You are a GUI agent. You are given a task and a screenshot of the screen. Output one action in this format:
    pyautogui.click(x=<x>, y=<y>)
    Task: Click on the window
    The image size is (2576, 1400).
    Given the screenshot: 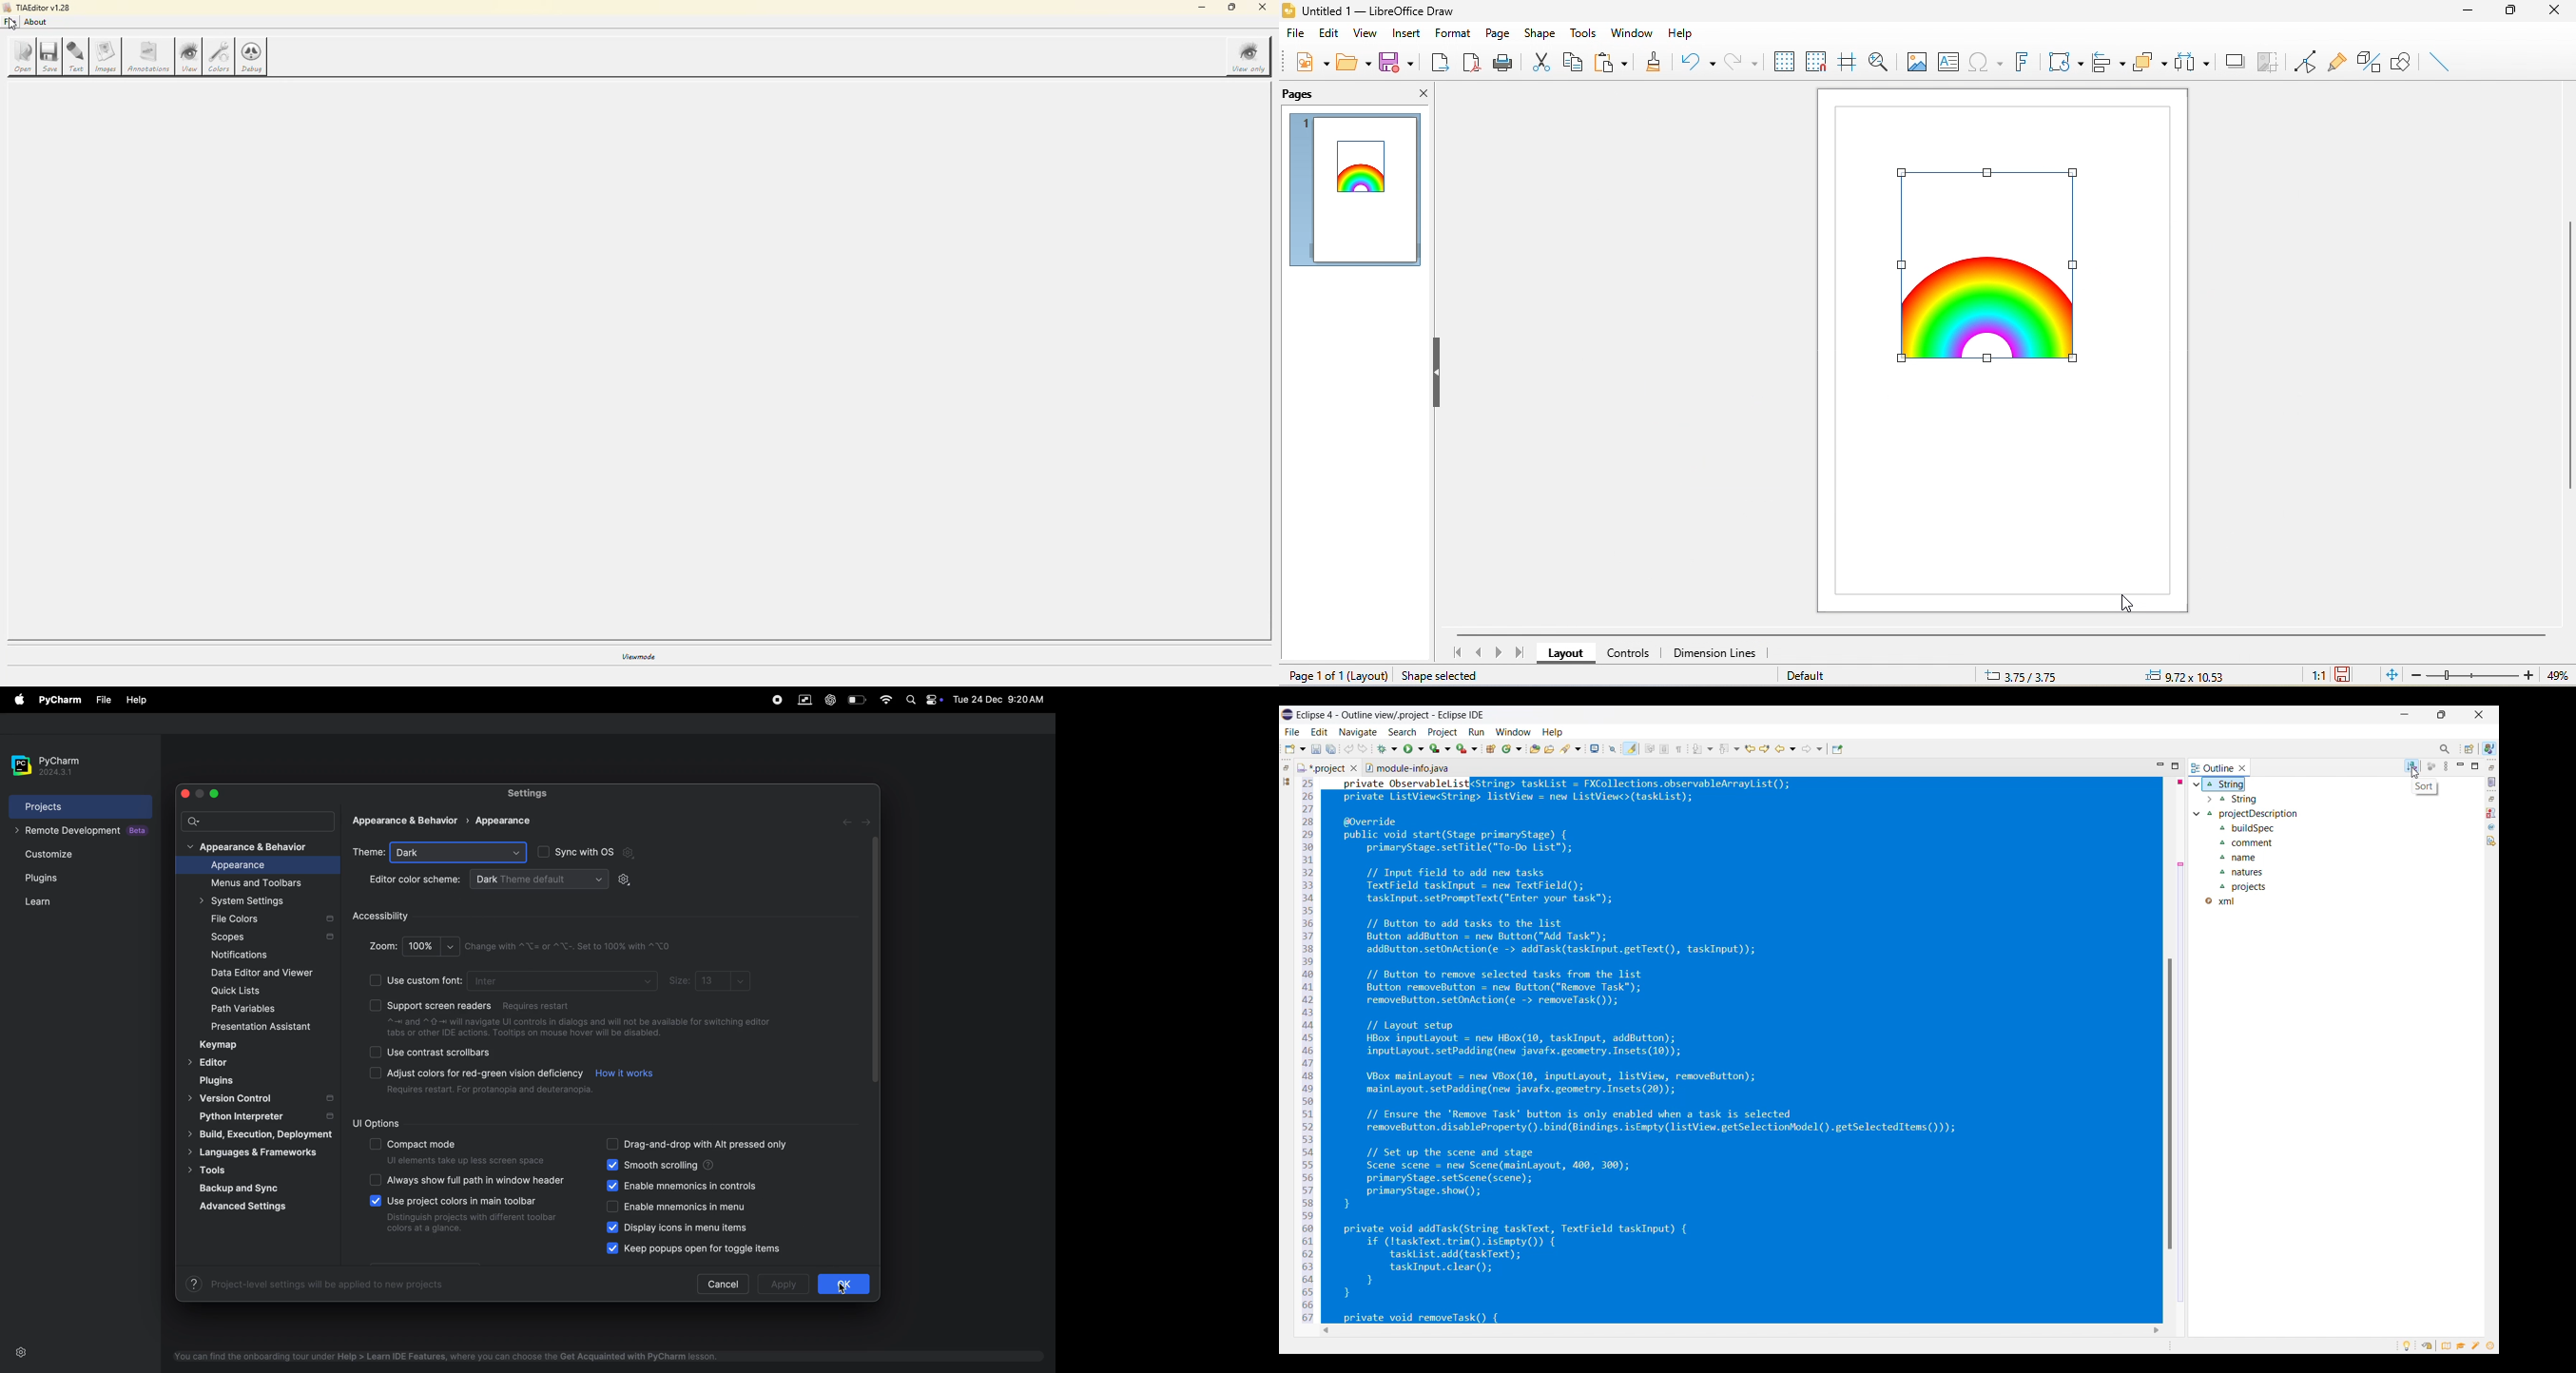 What is the action you would take?
    pyautogui.click(x=1631, y=30)
    